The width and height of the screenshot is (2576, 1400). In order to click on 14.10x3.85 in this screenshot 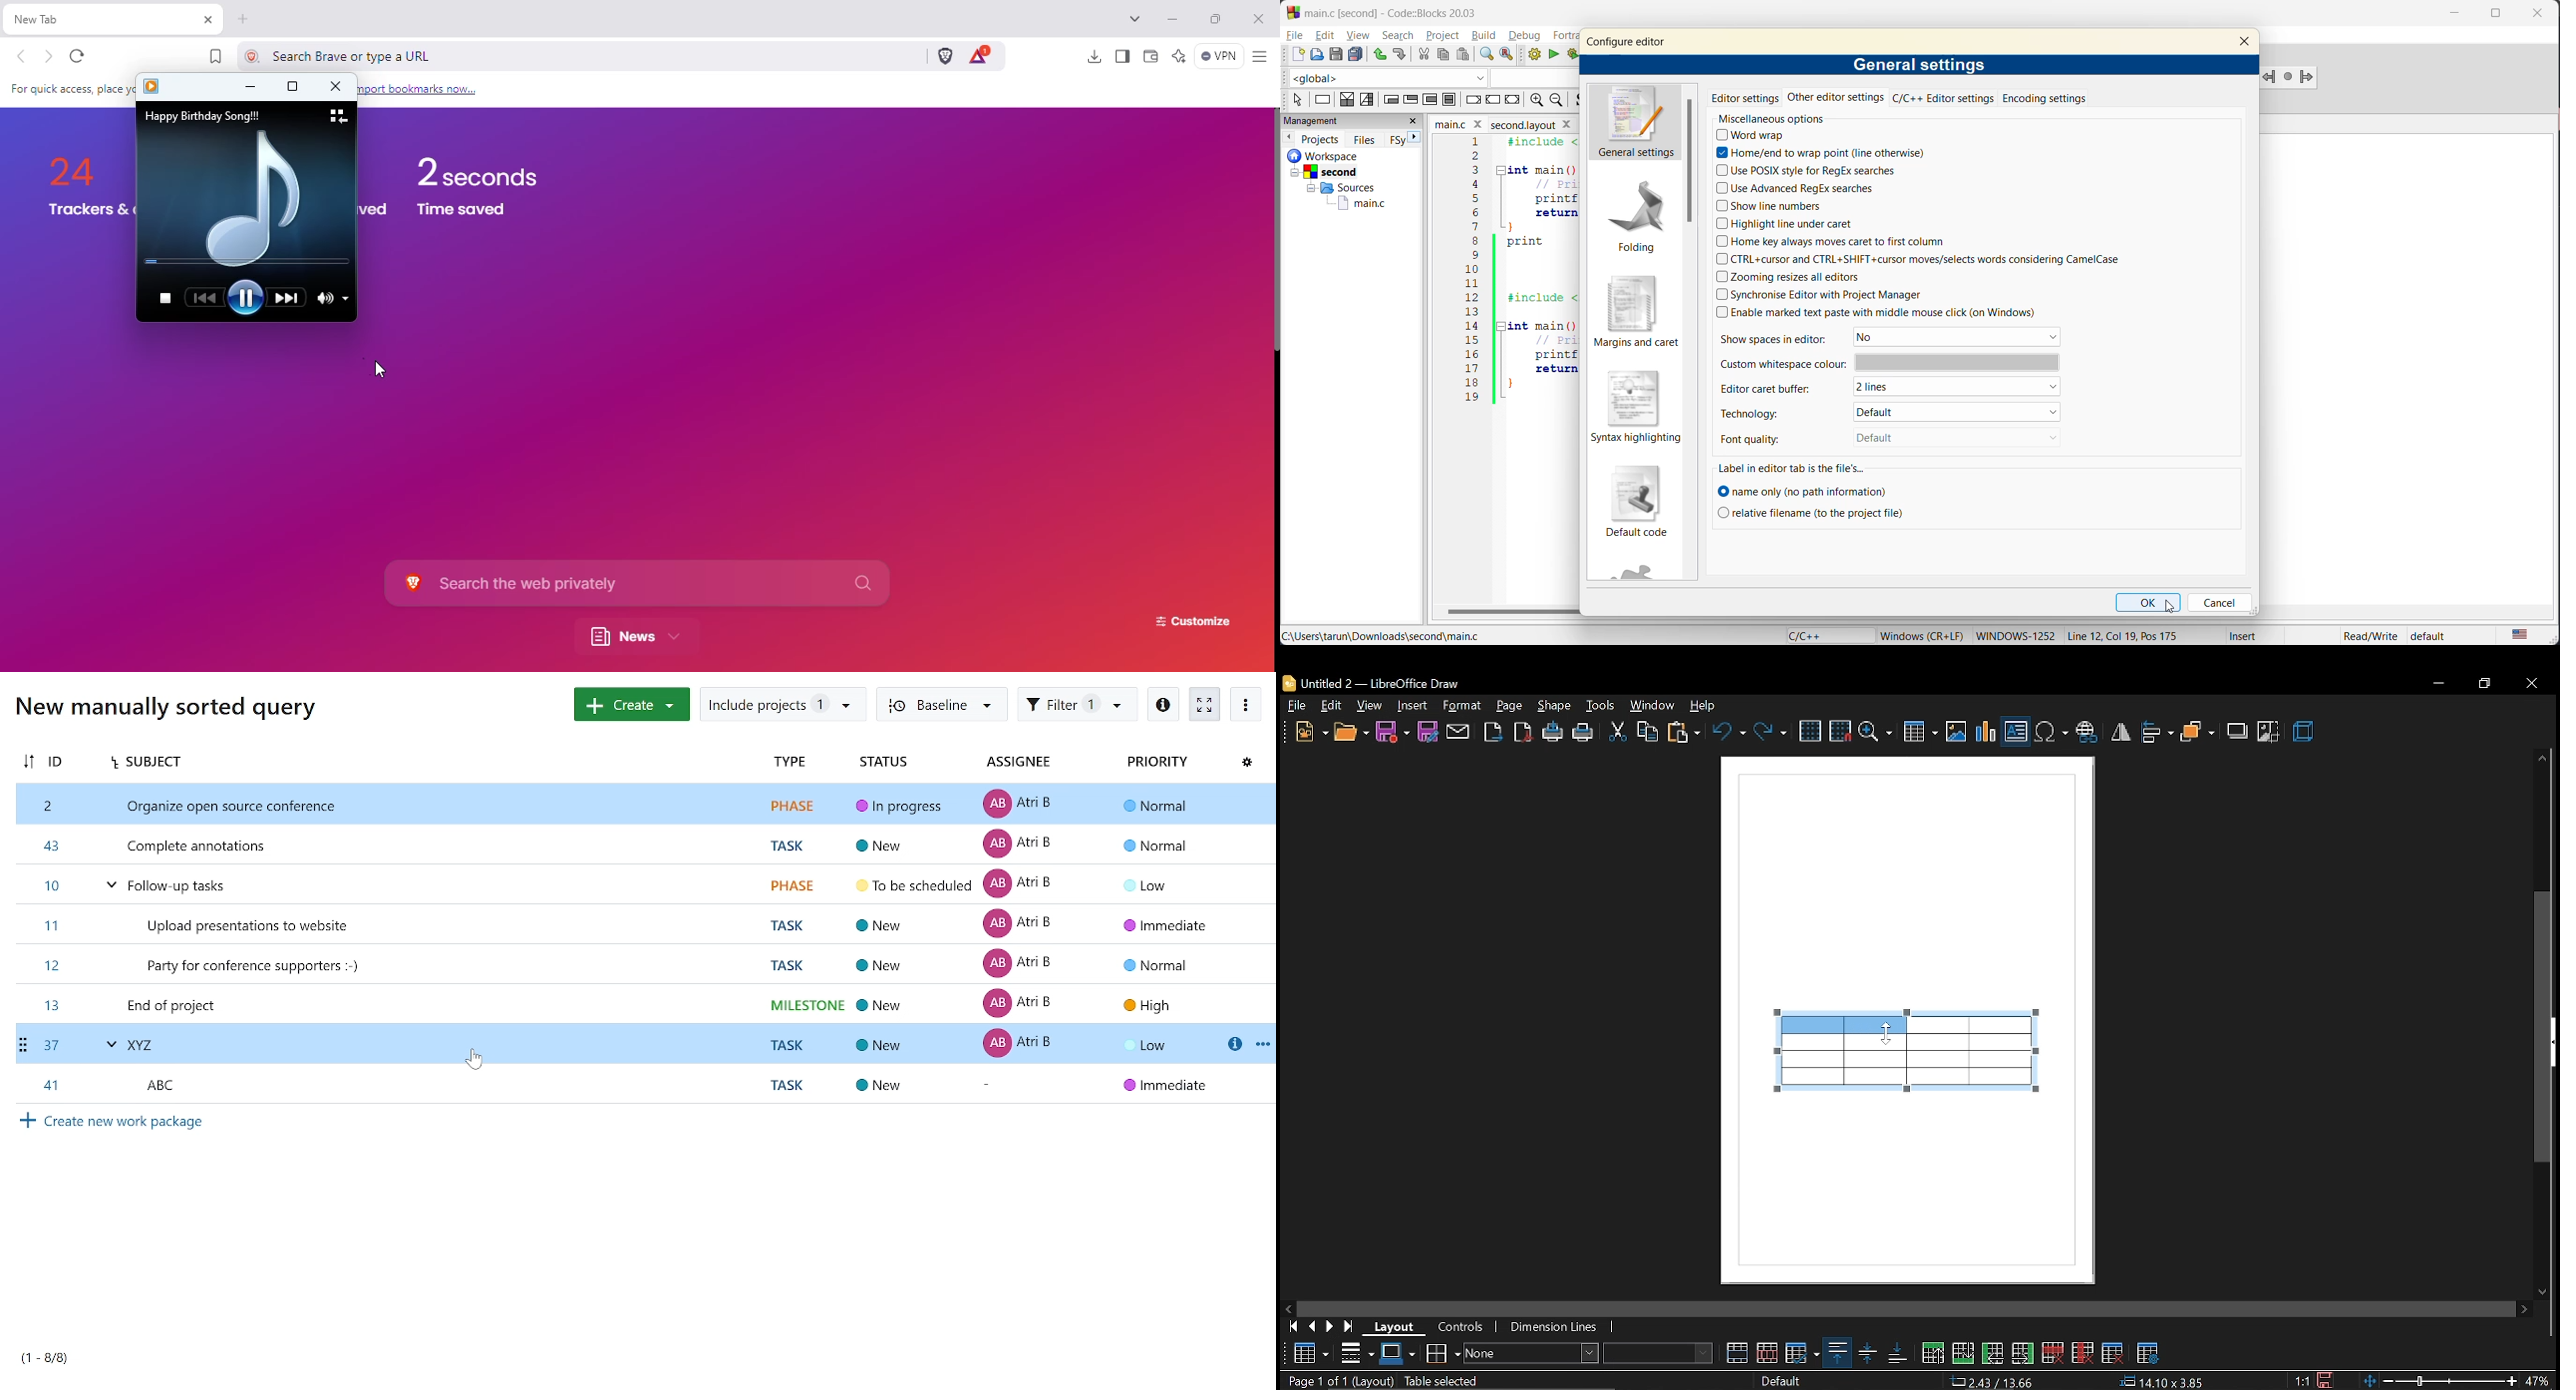, I will do `click(2164, 1383)`.